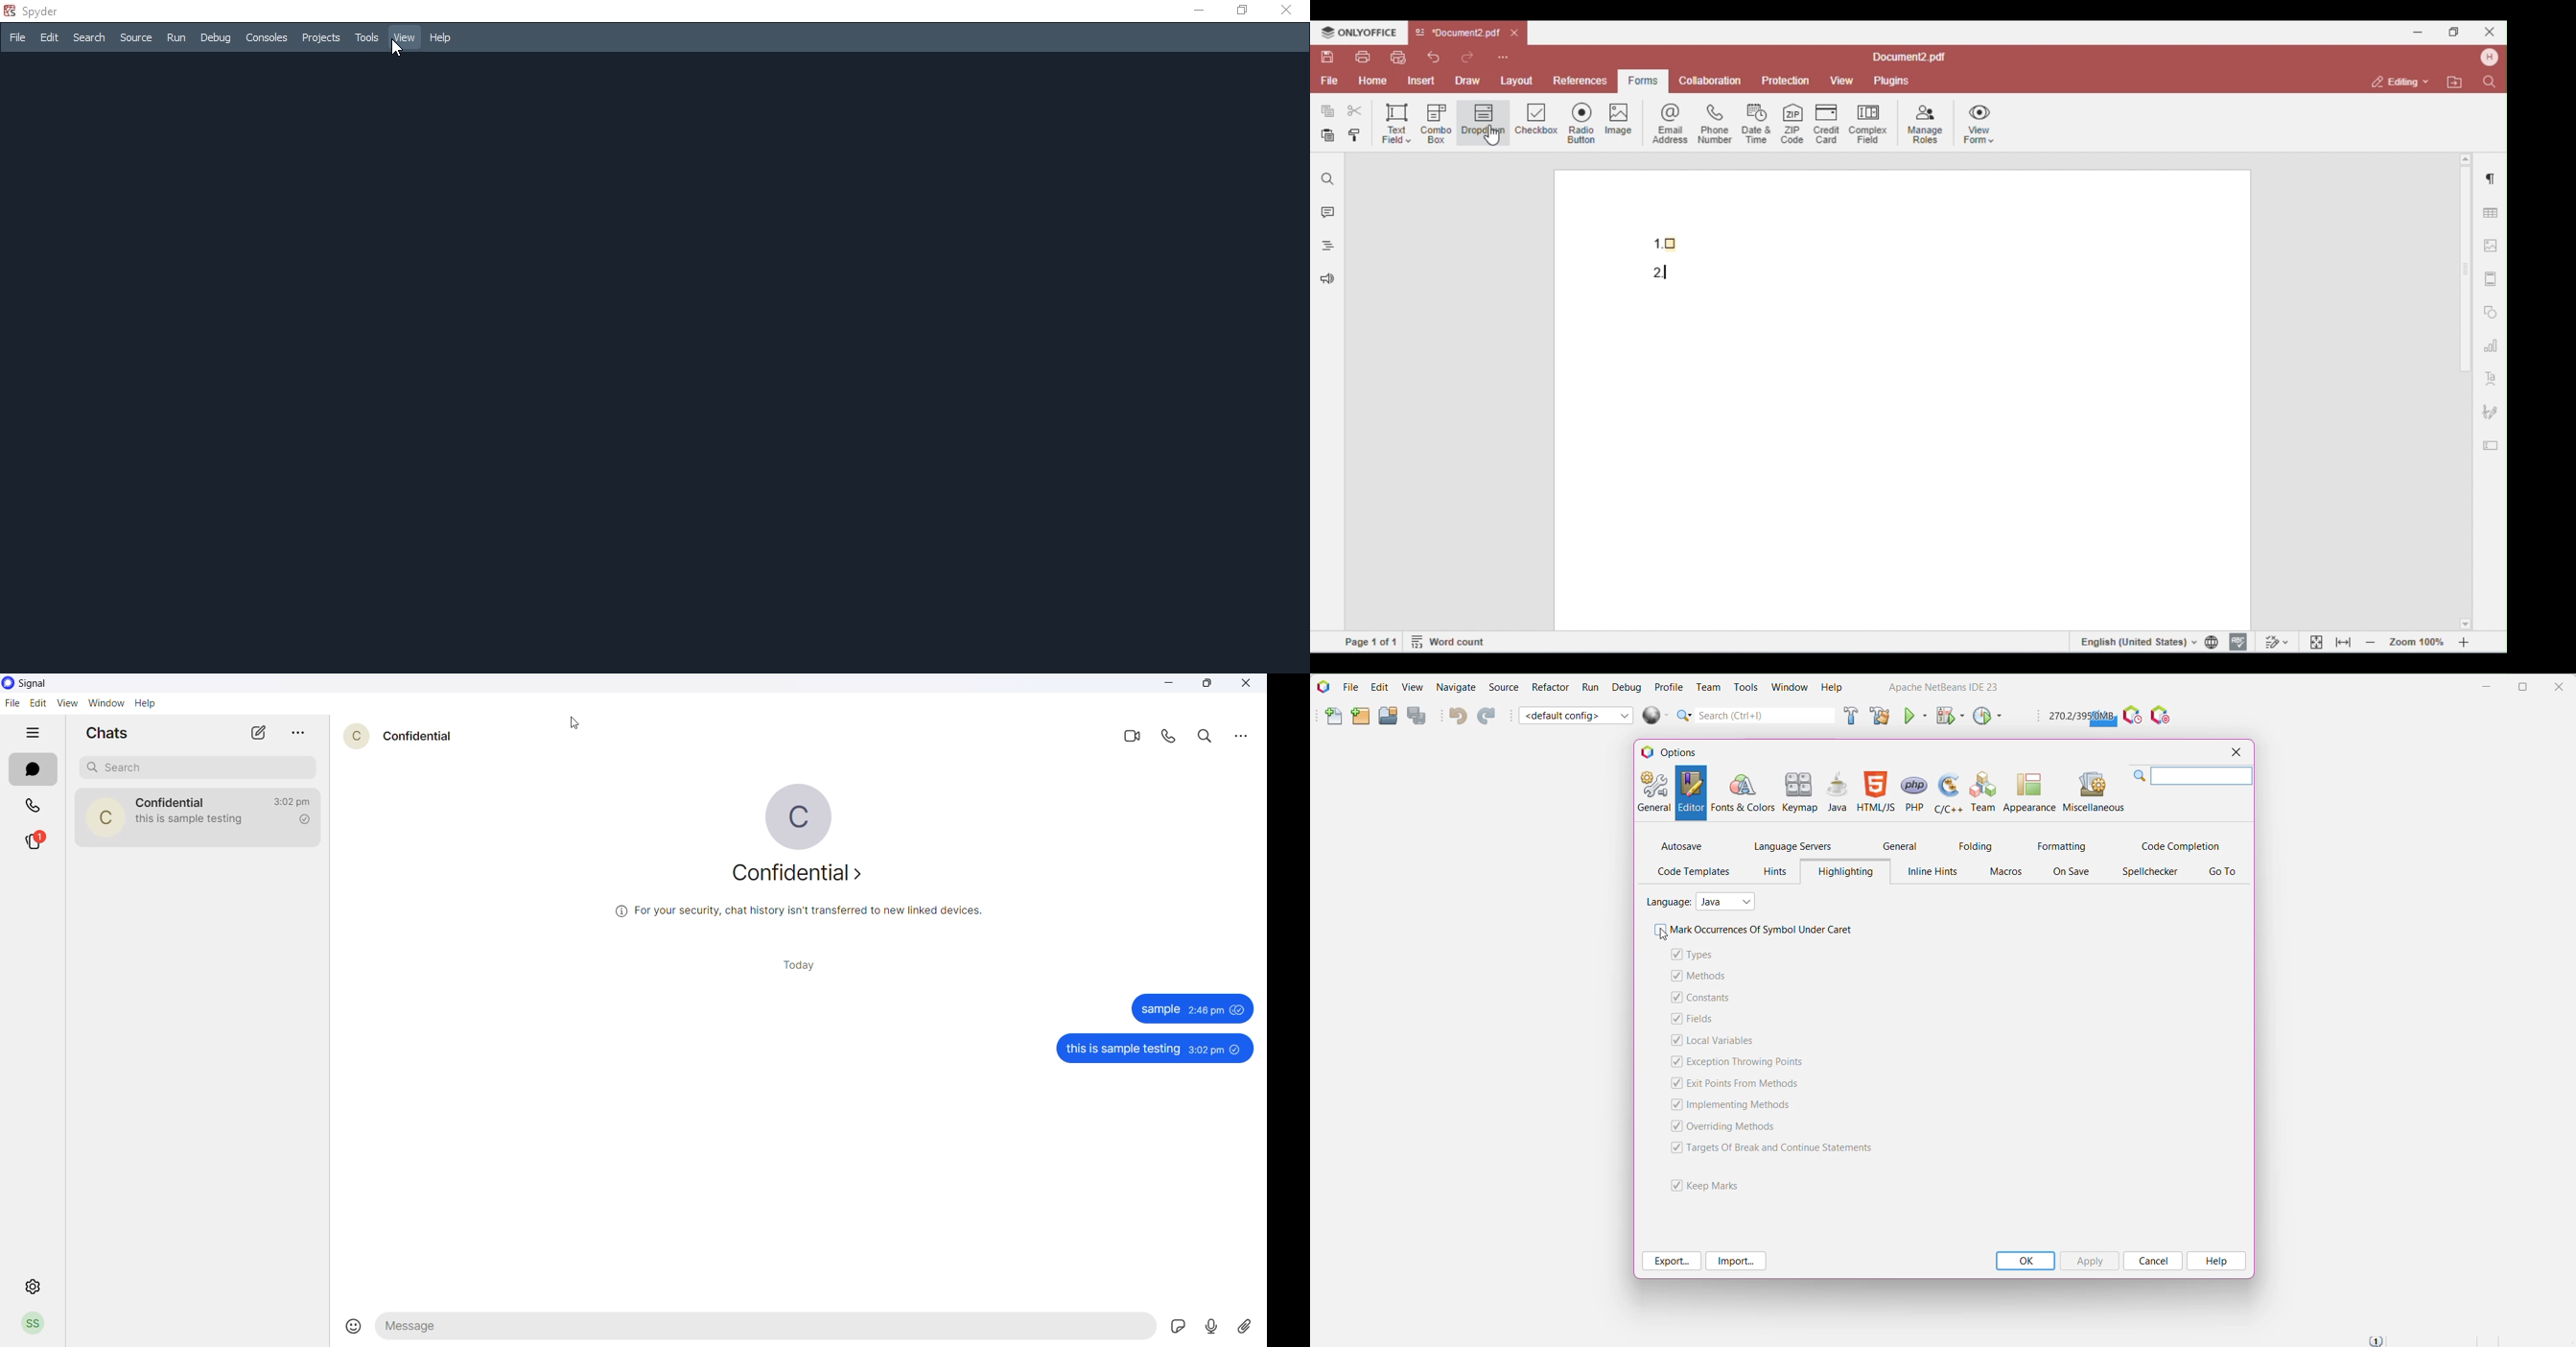  Describe the element at coordinates (302, 821) in the screenshot. I see `read recipient ` at that location.